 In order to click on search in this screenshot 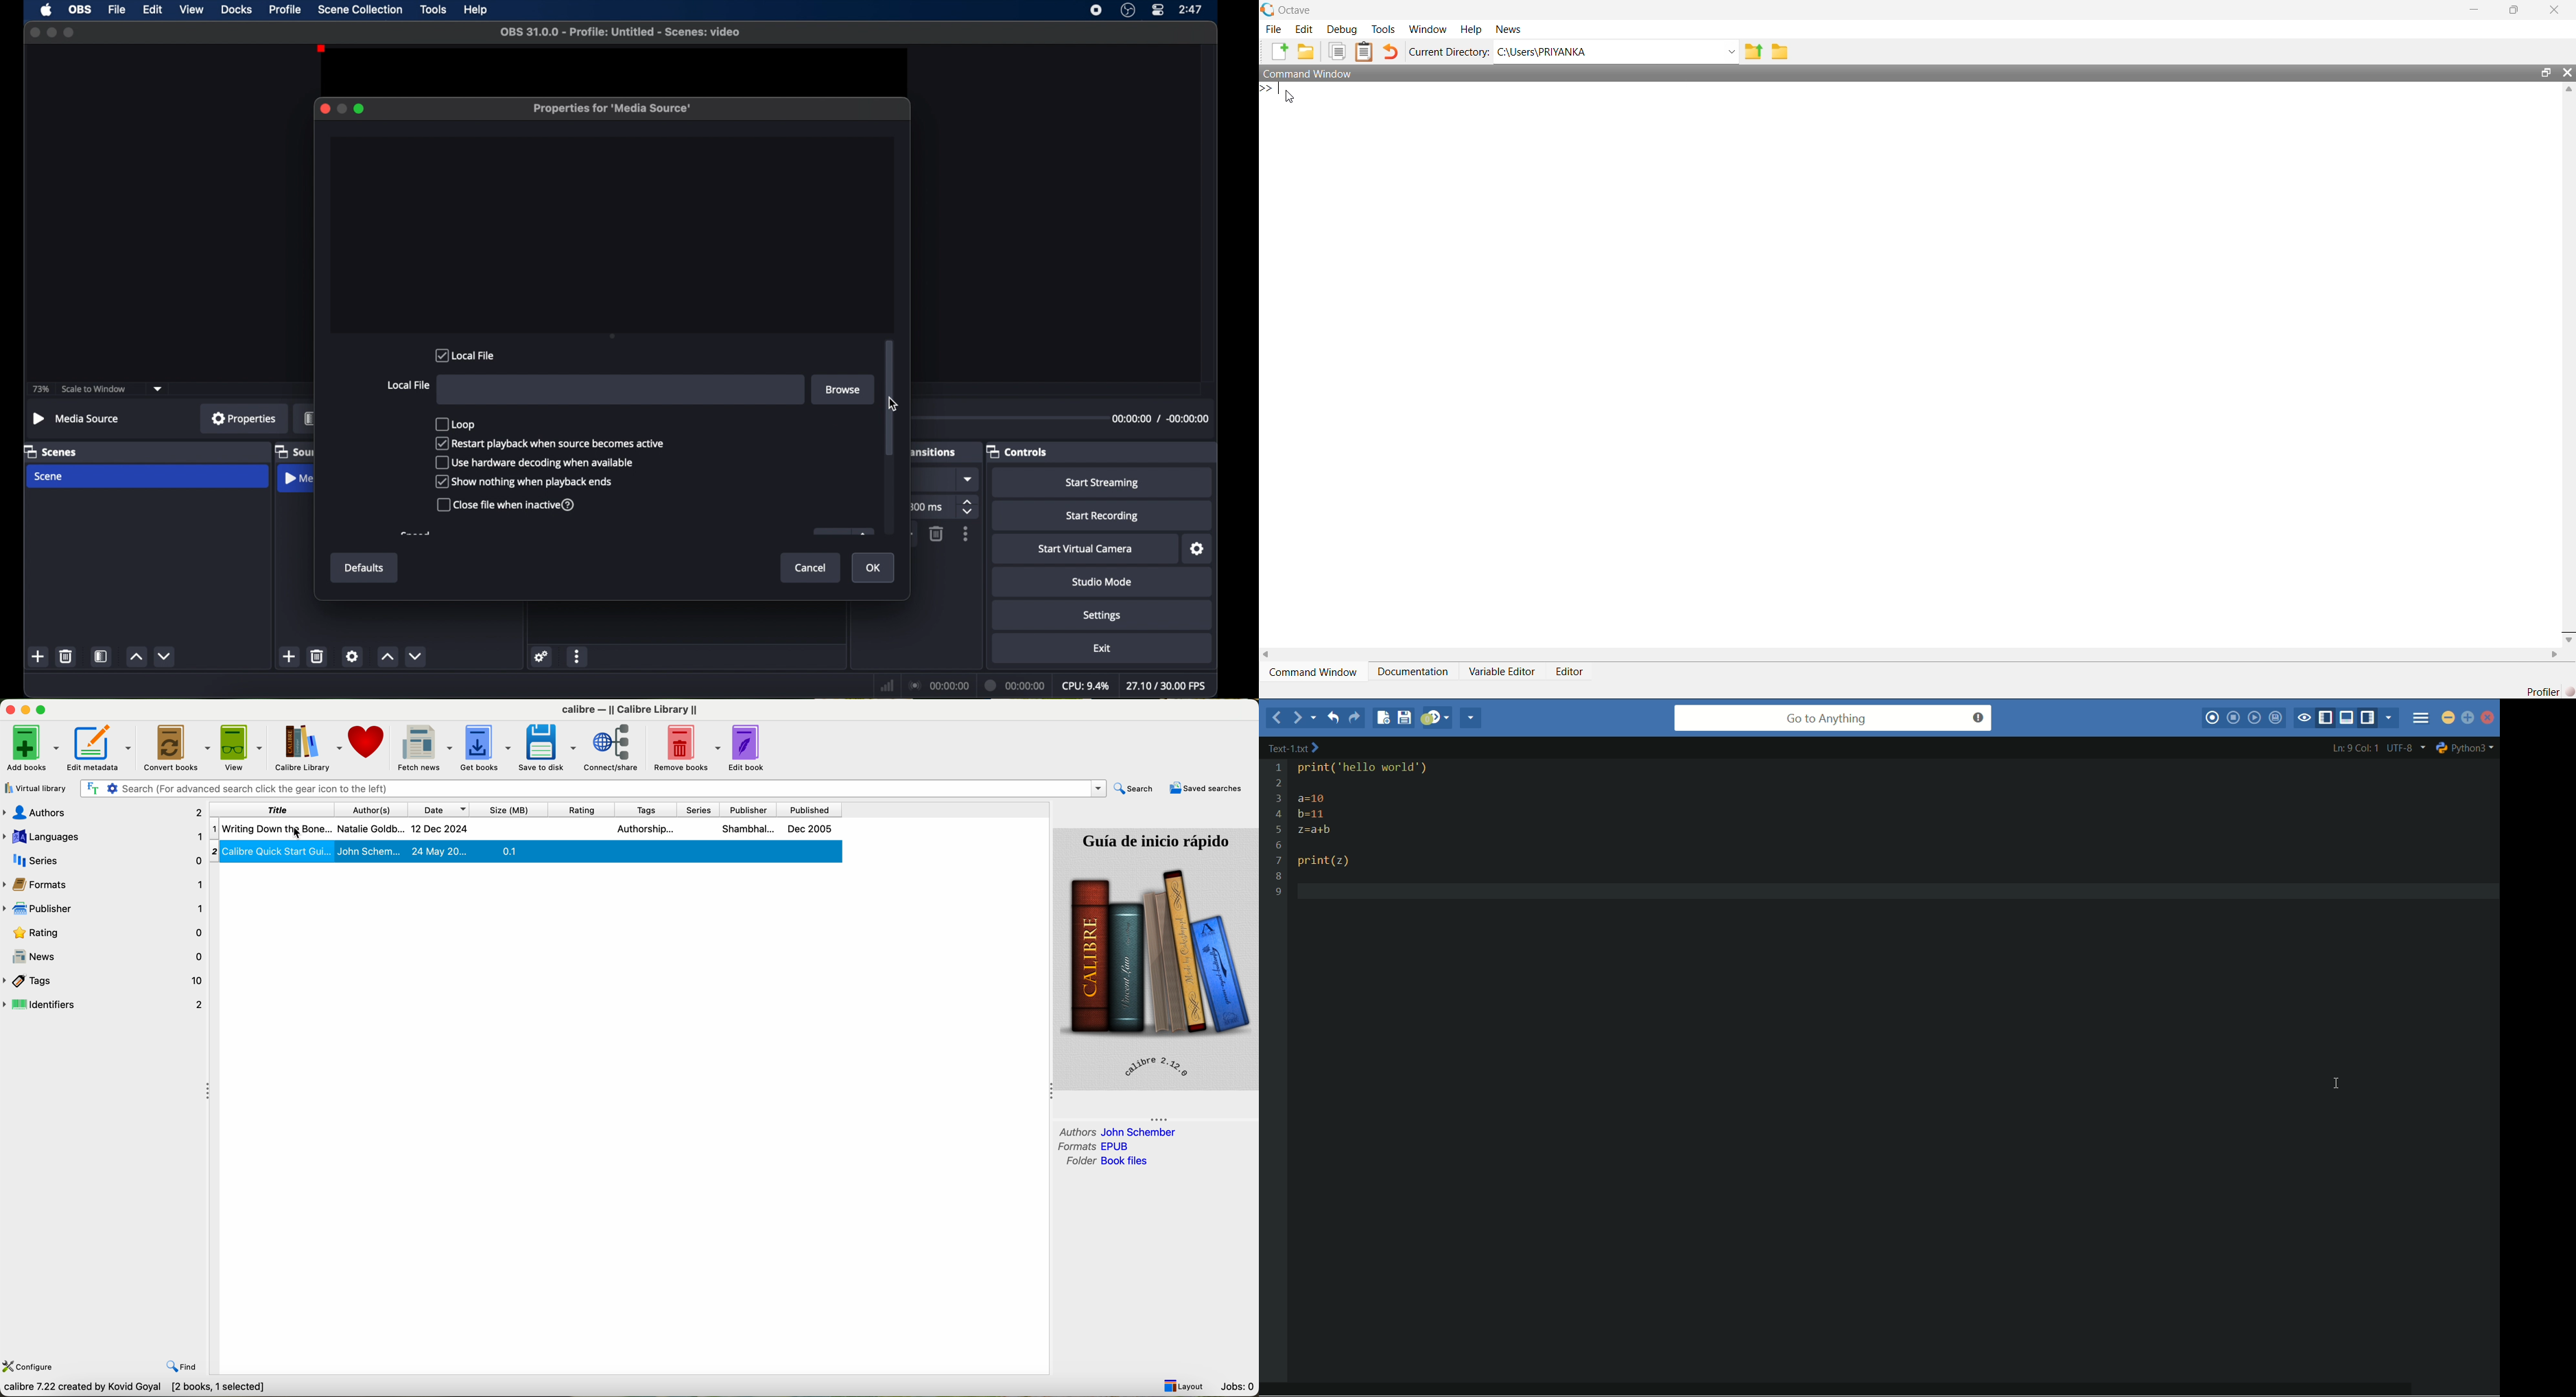, I will do `click(1134, 788)`.